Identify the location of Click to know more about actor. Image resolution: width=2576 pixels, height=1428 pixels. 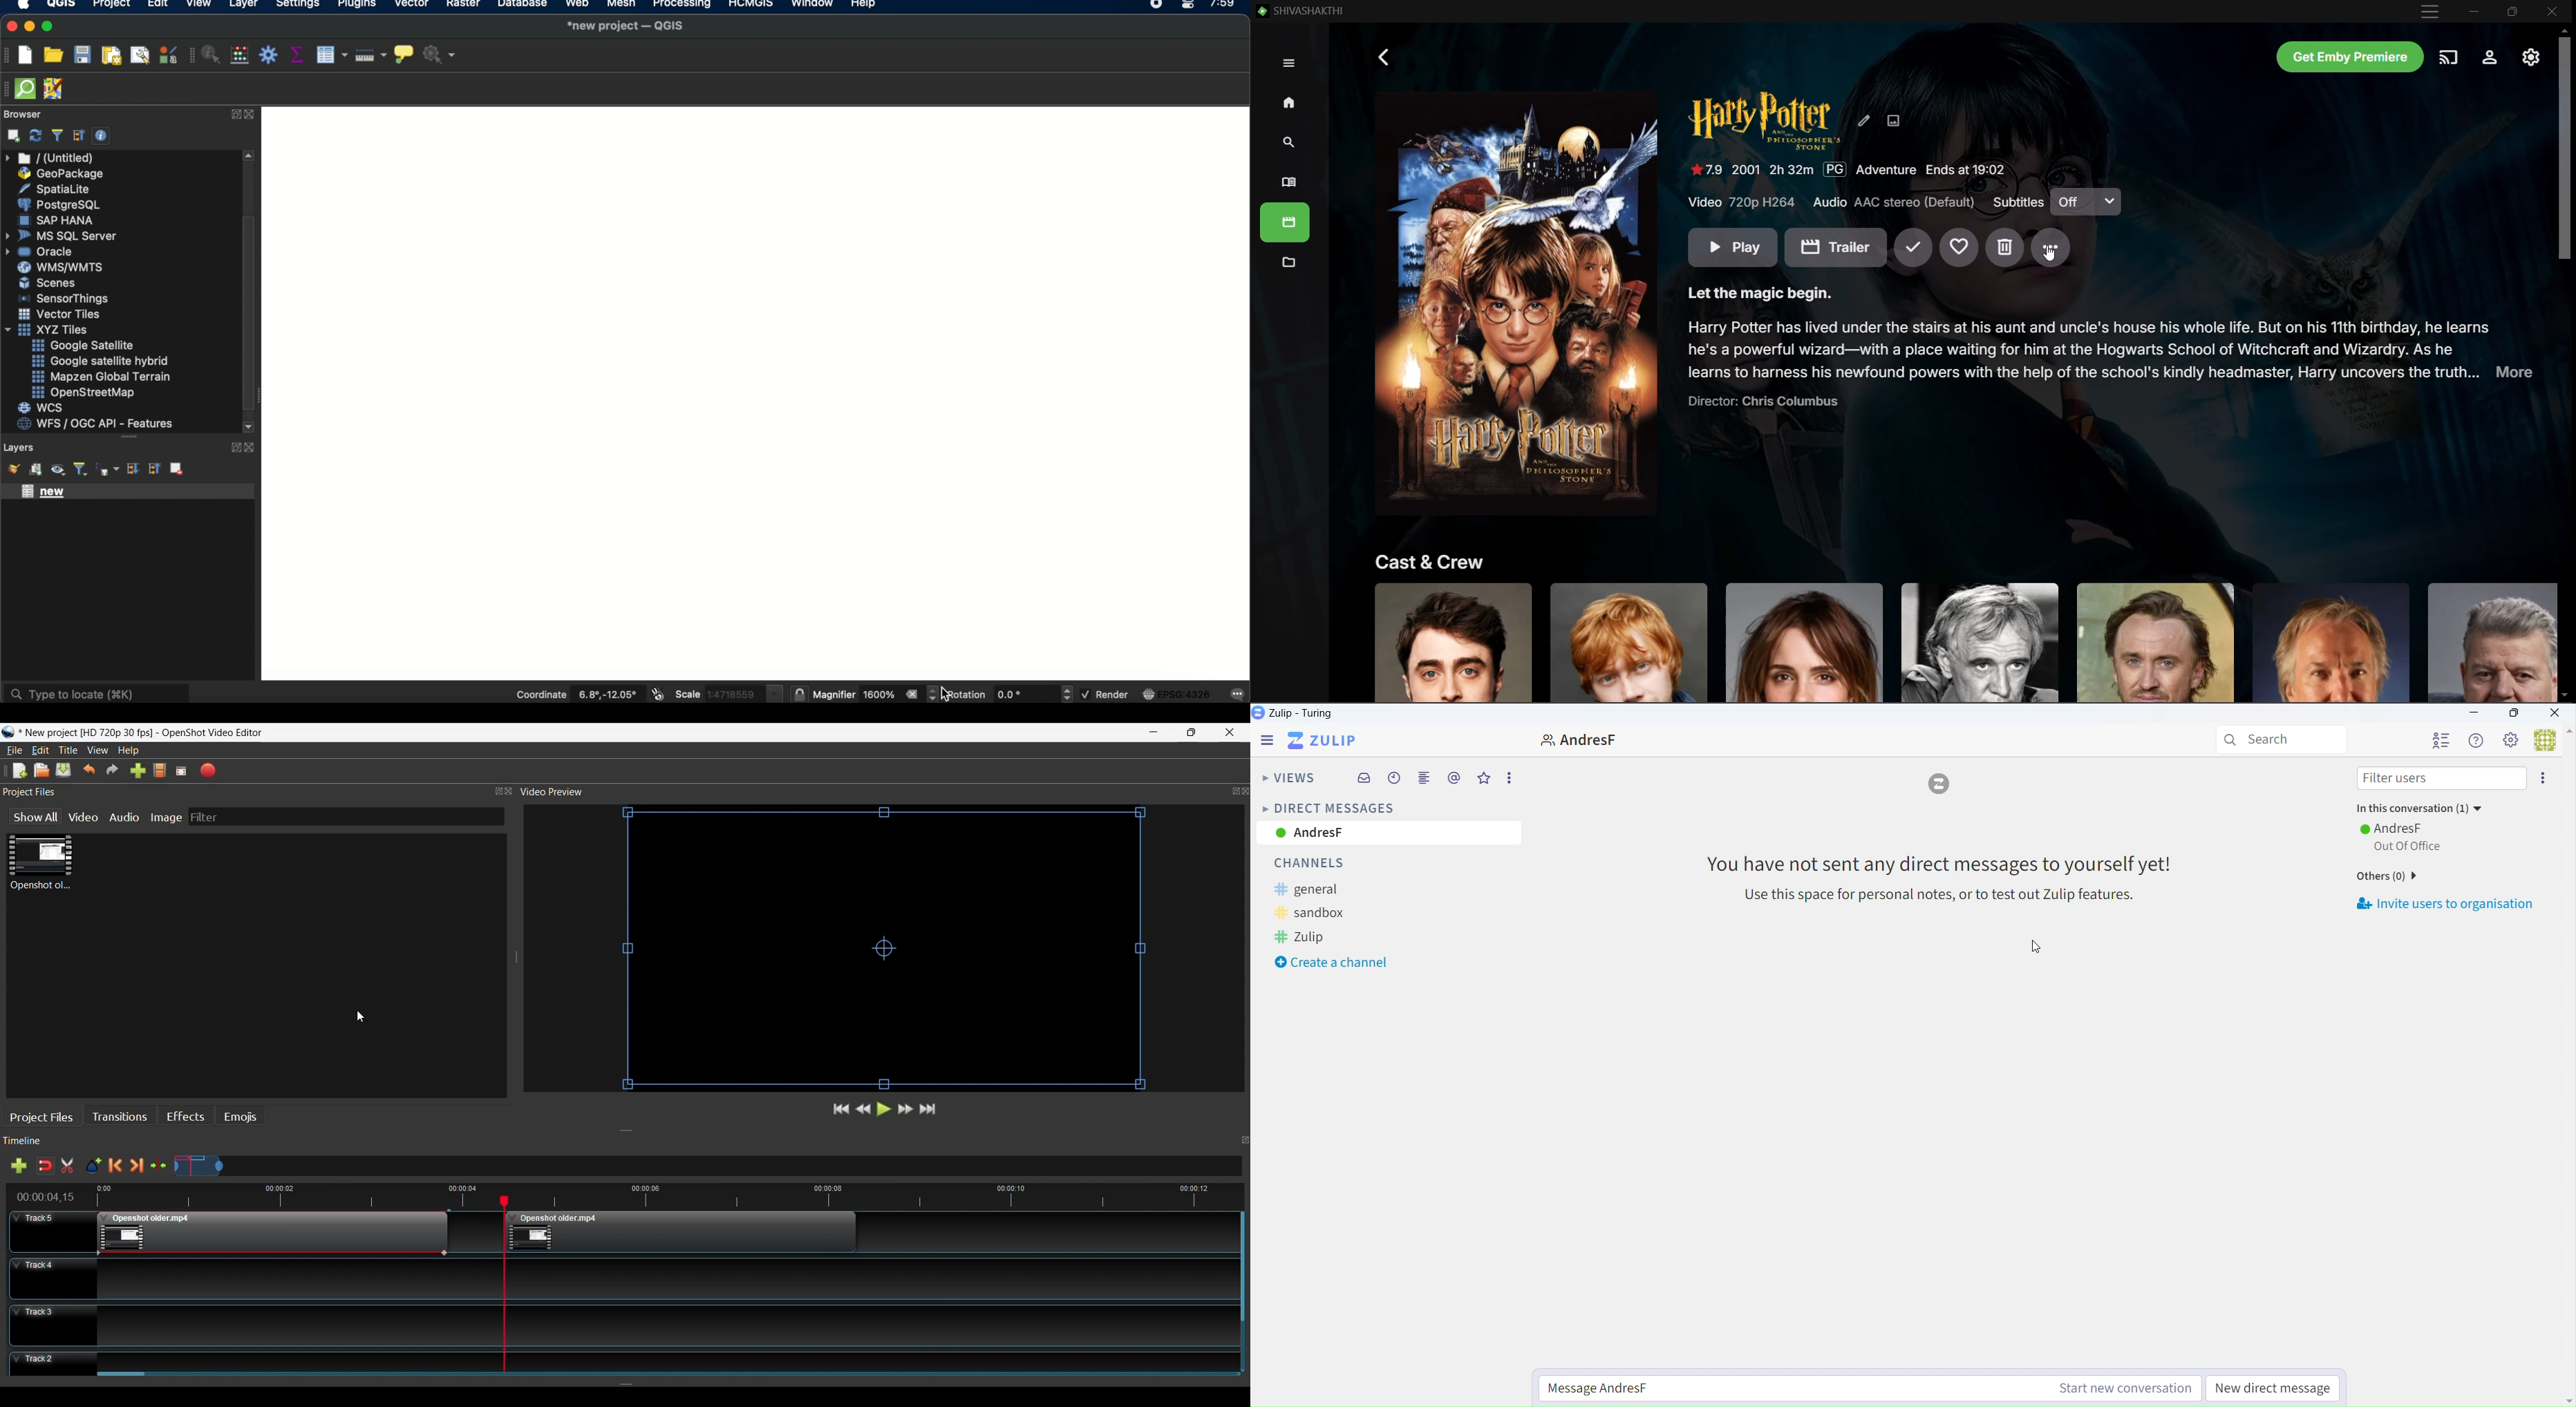
(1805, 642).